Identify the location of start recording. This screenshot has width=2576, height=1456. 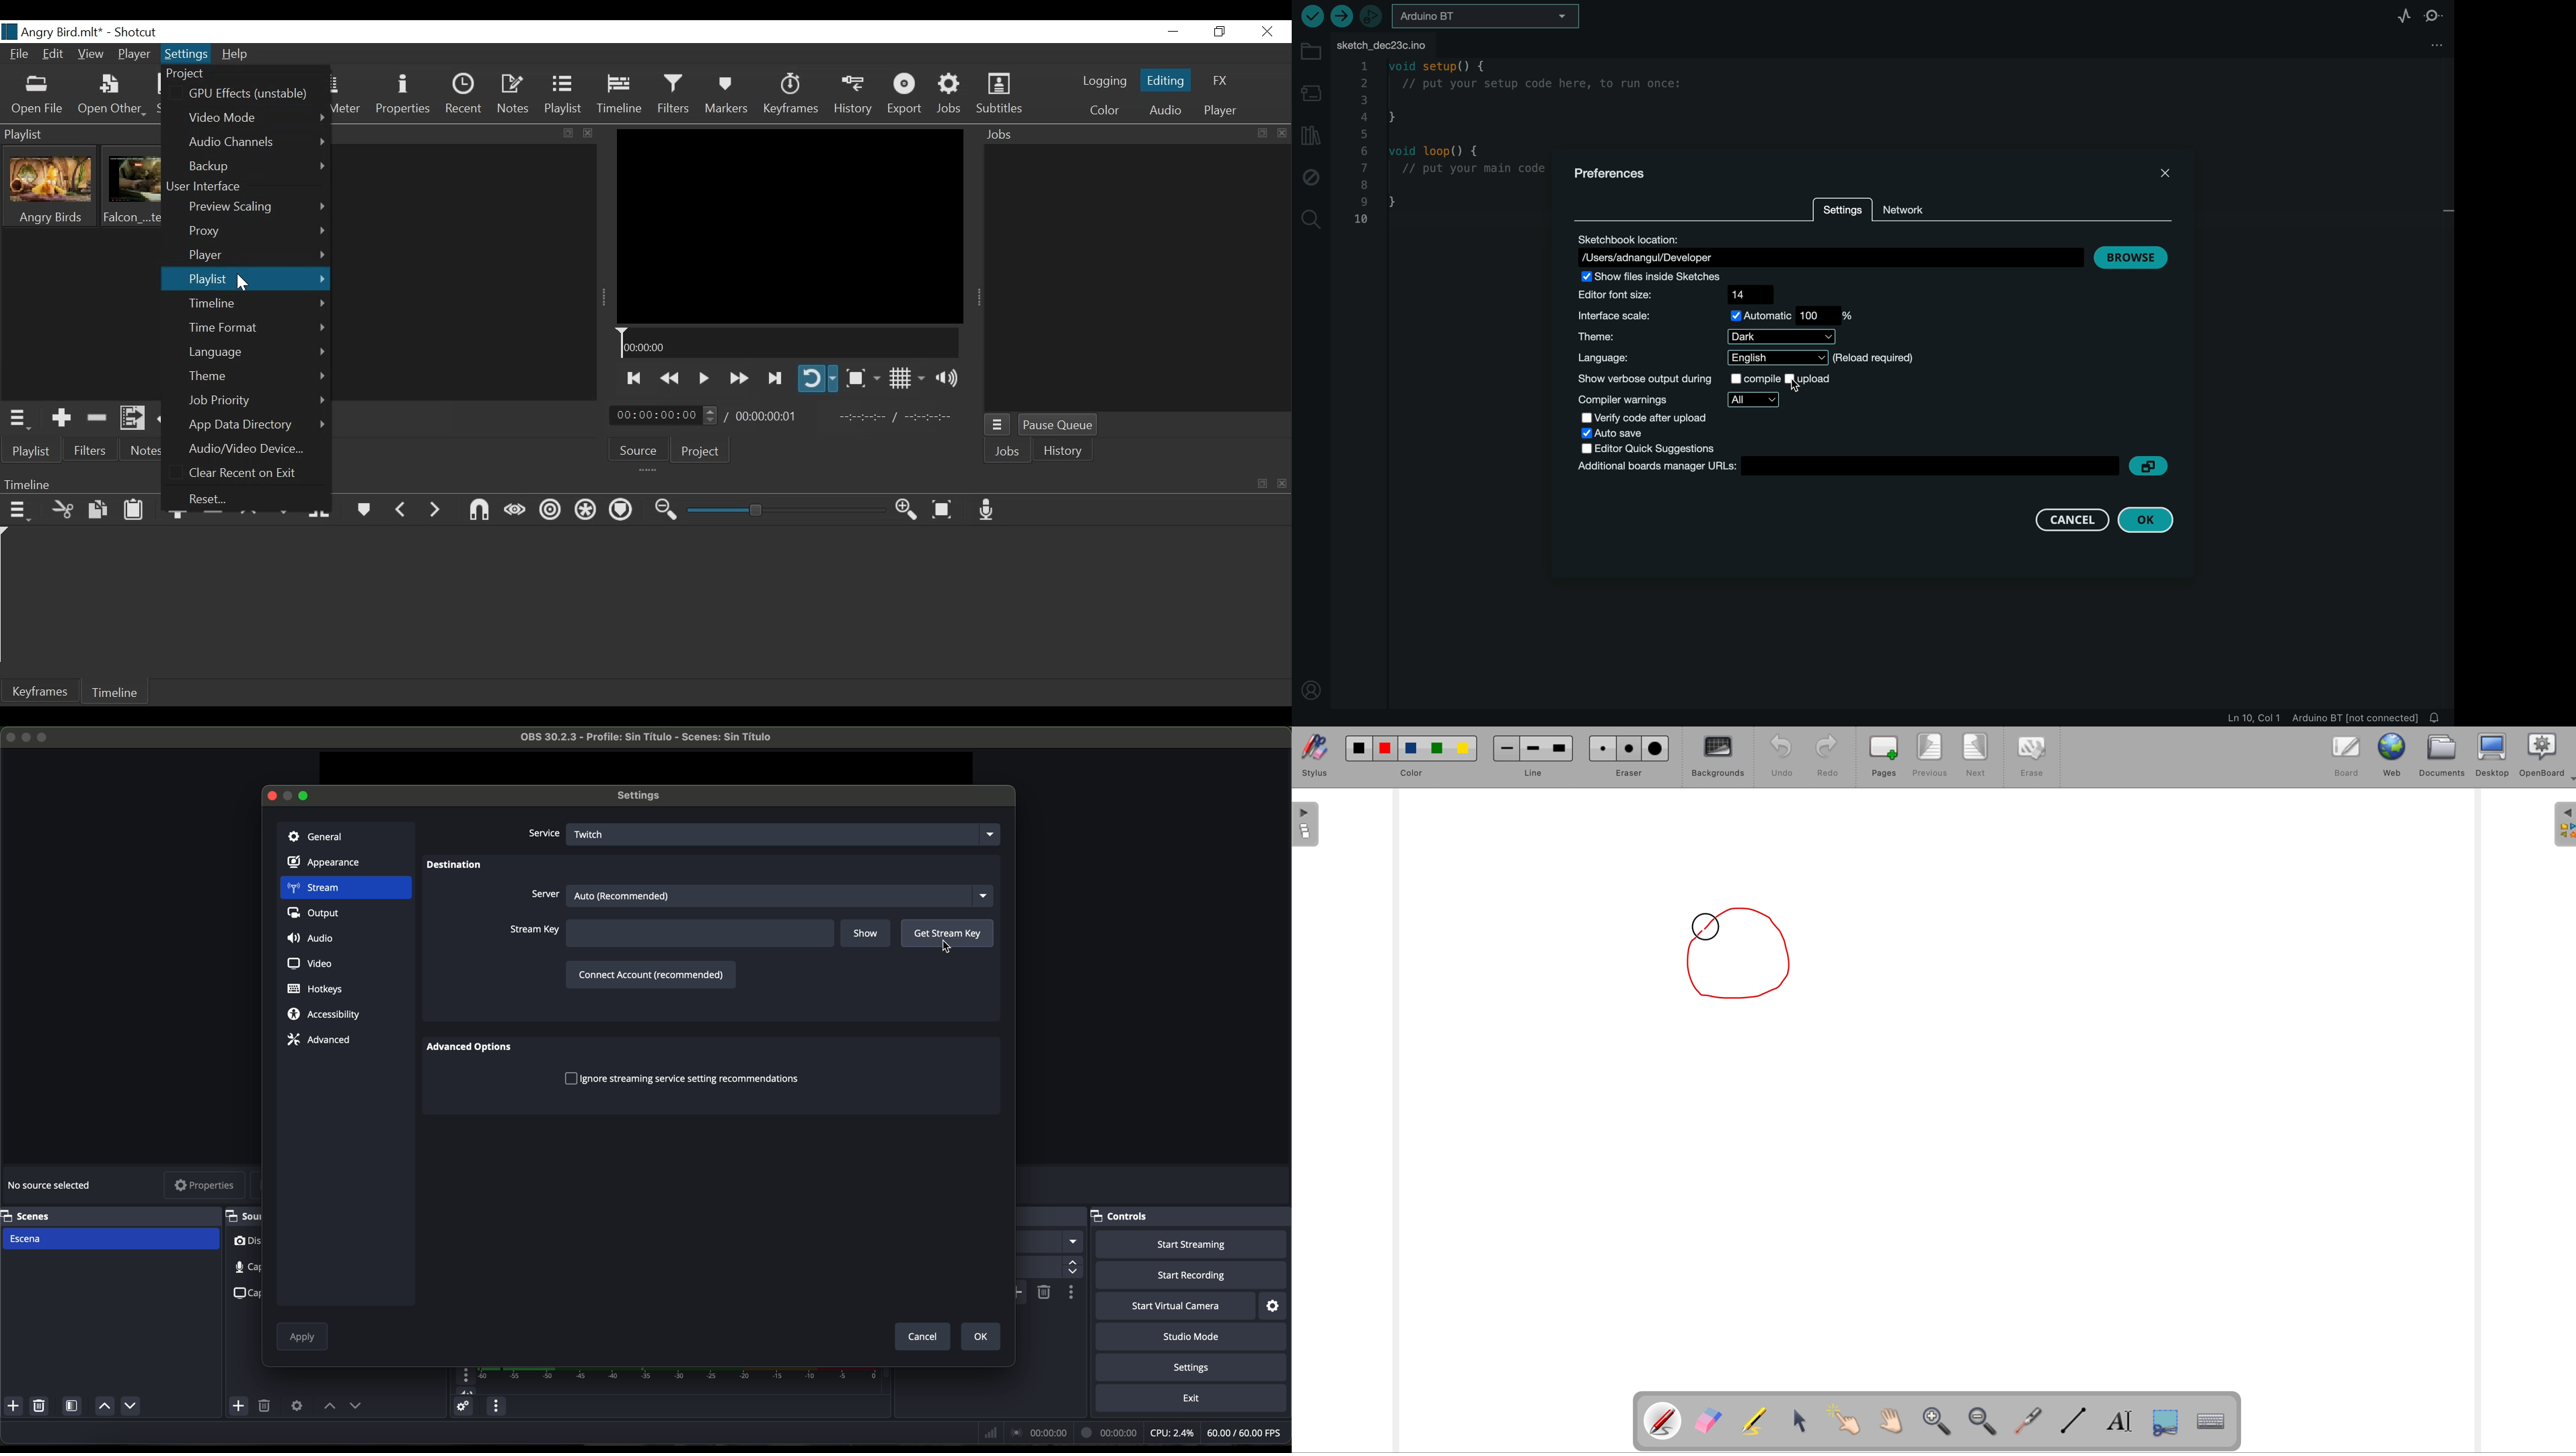
(1192, 1277).